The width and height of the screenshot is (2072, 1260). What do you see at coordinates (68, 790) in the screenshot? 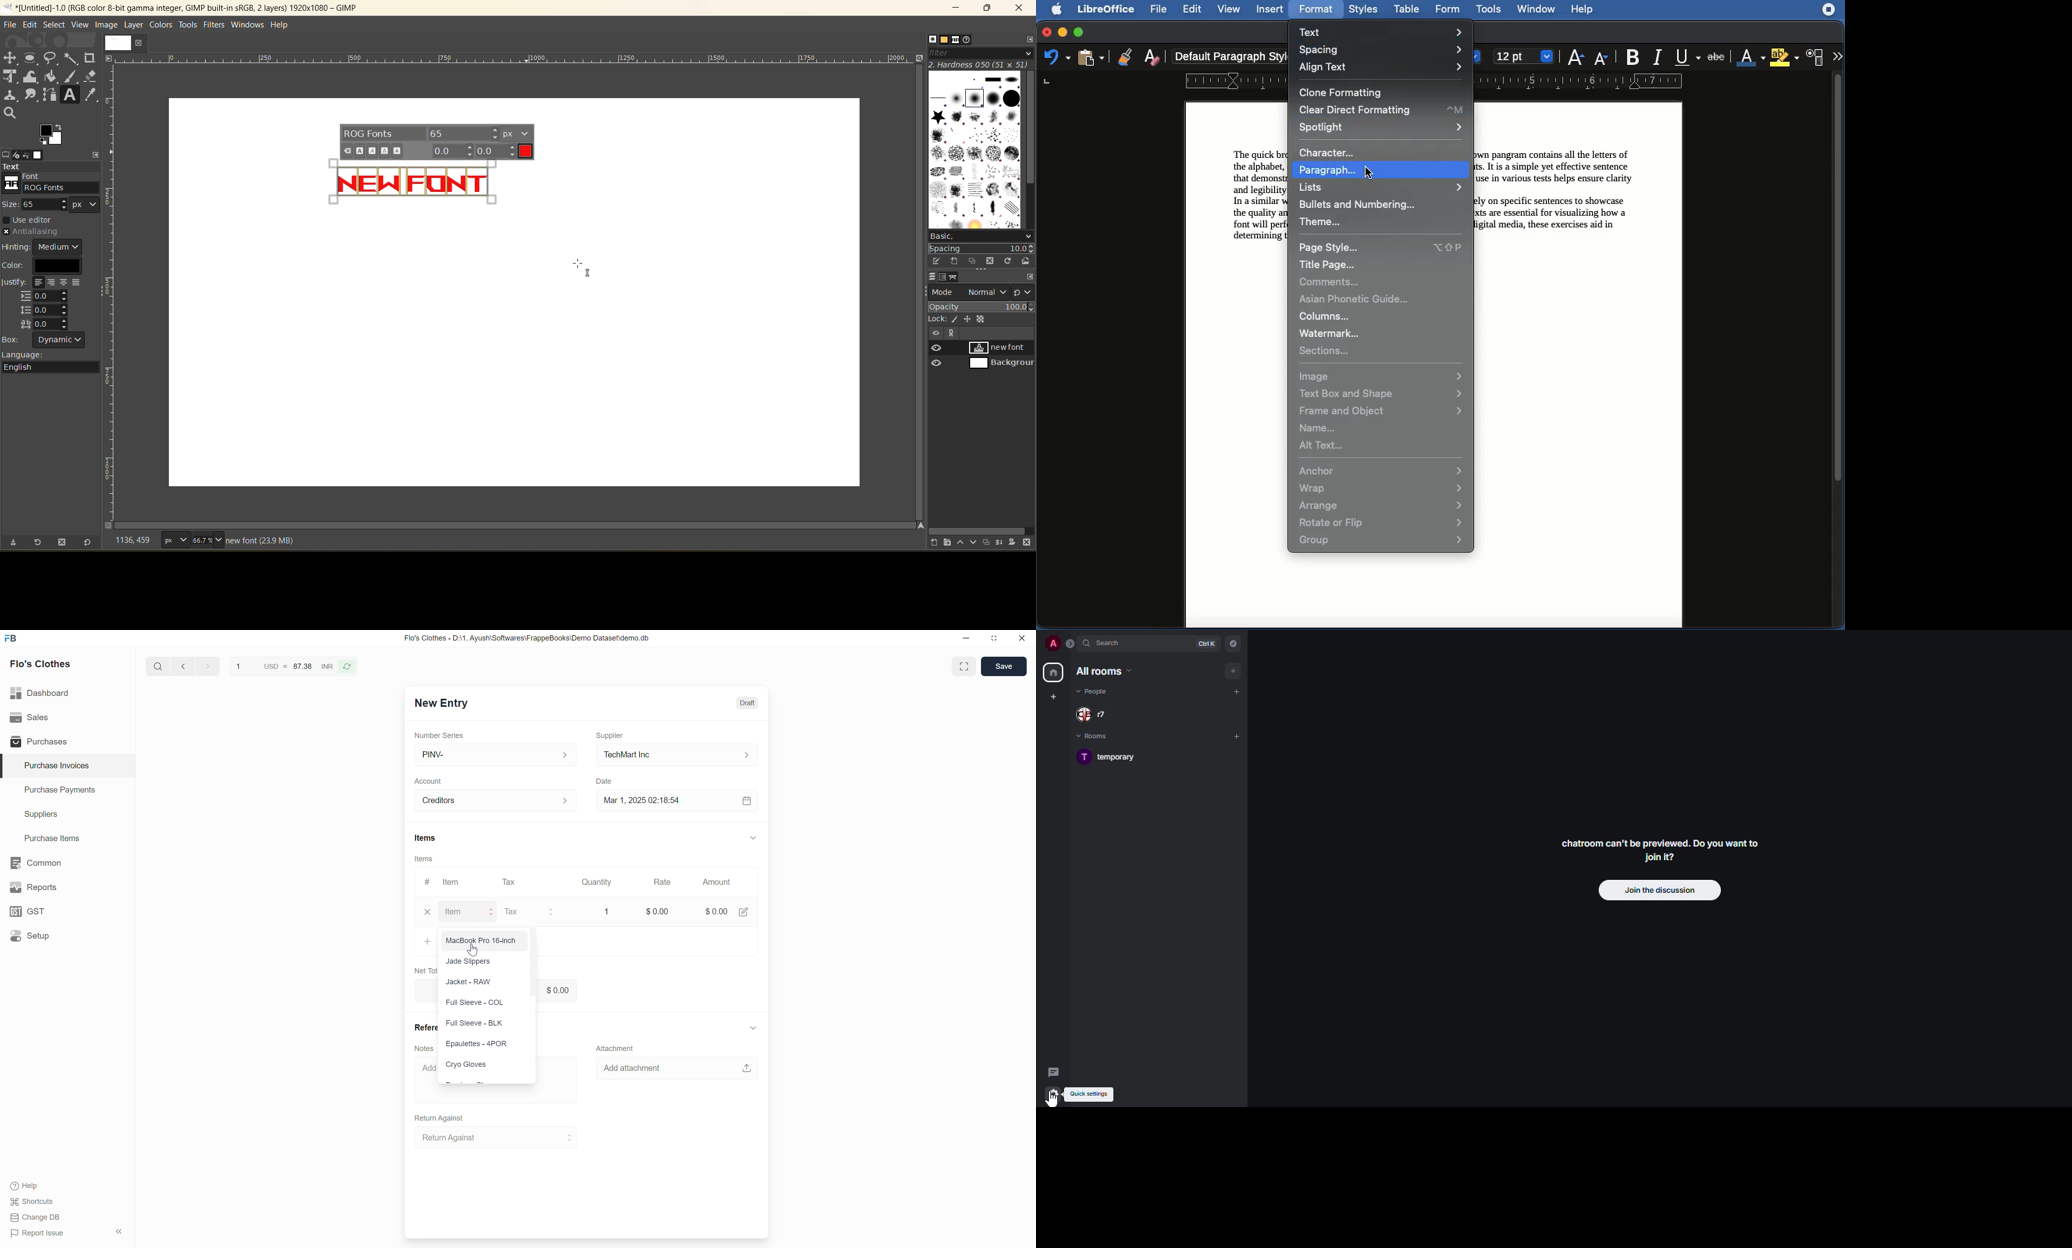
I see `Purchase Payments` at bounding box center [68, 790].